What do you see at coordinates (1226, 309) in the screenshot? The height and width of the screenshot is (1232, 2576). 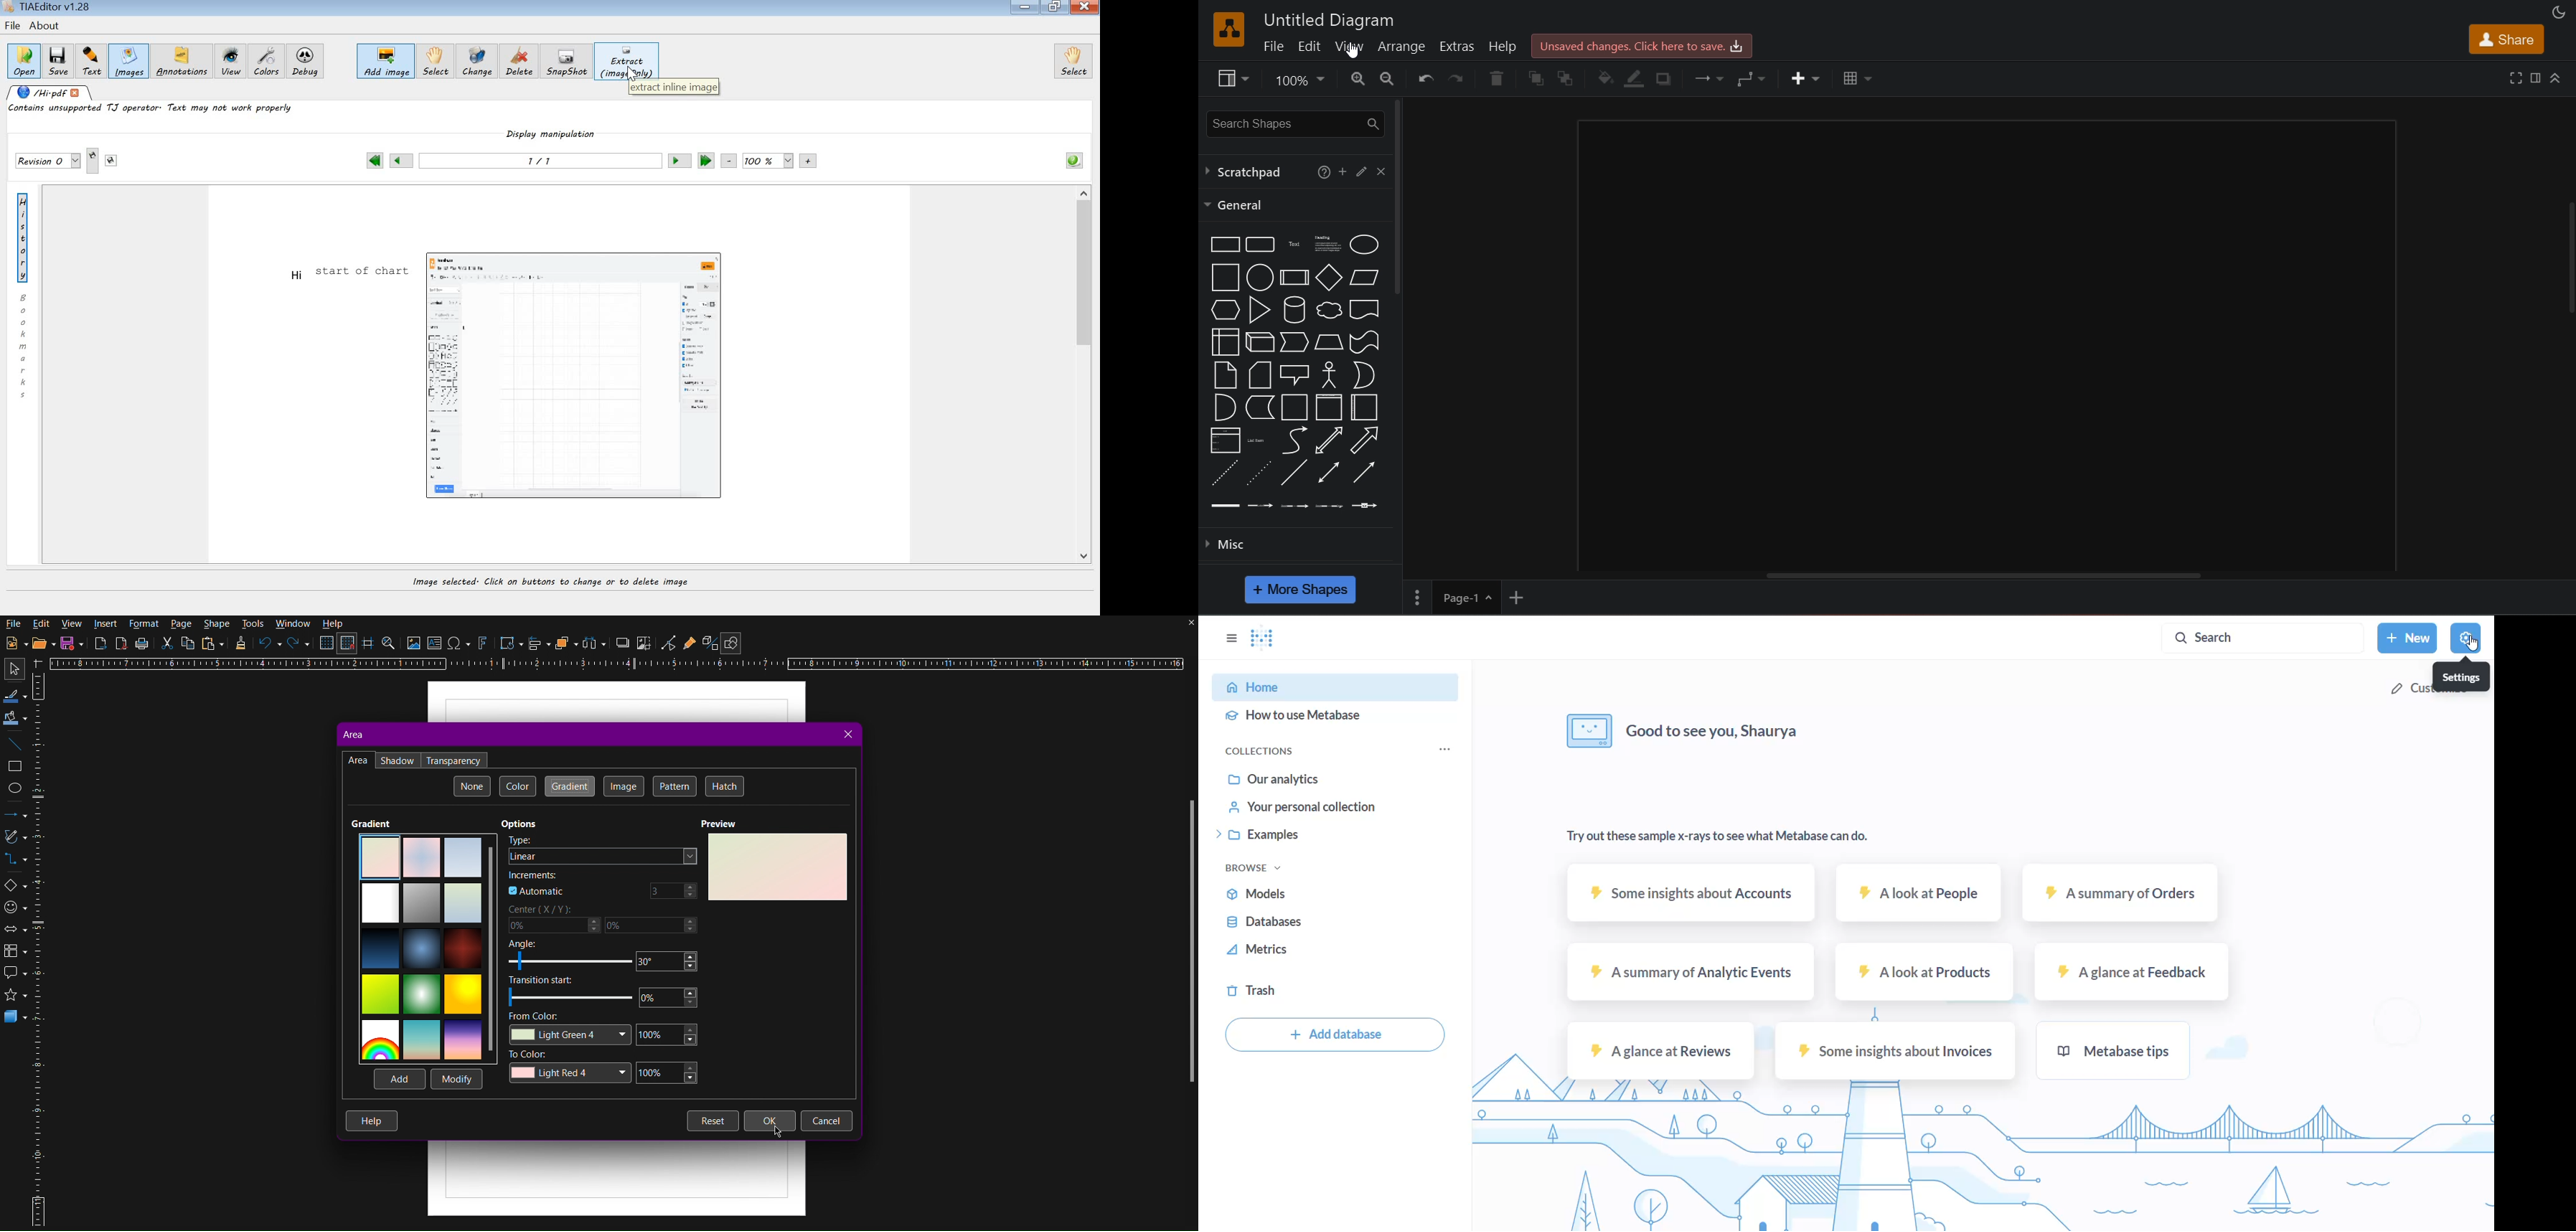 I see `hexagon` at bounding box center [1226, 309].